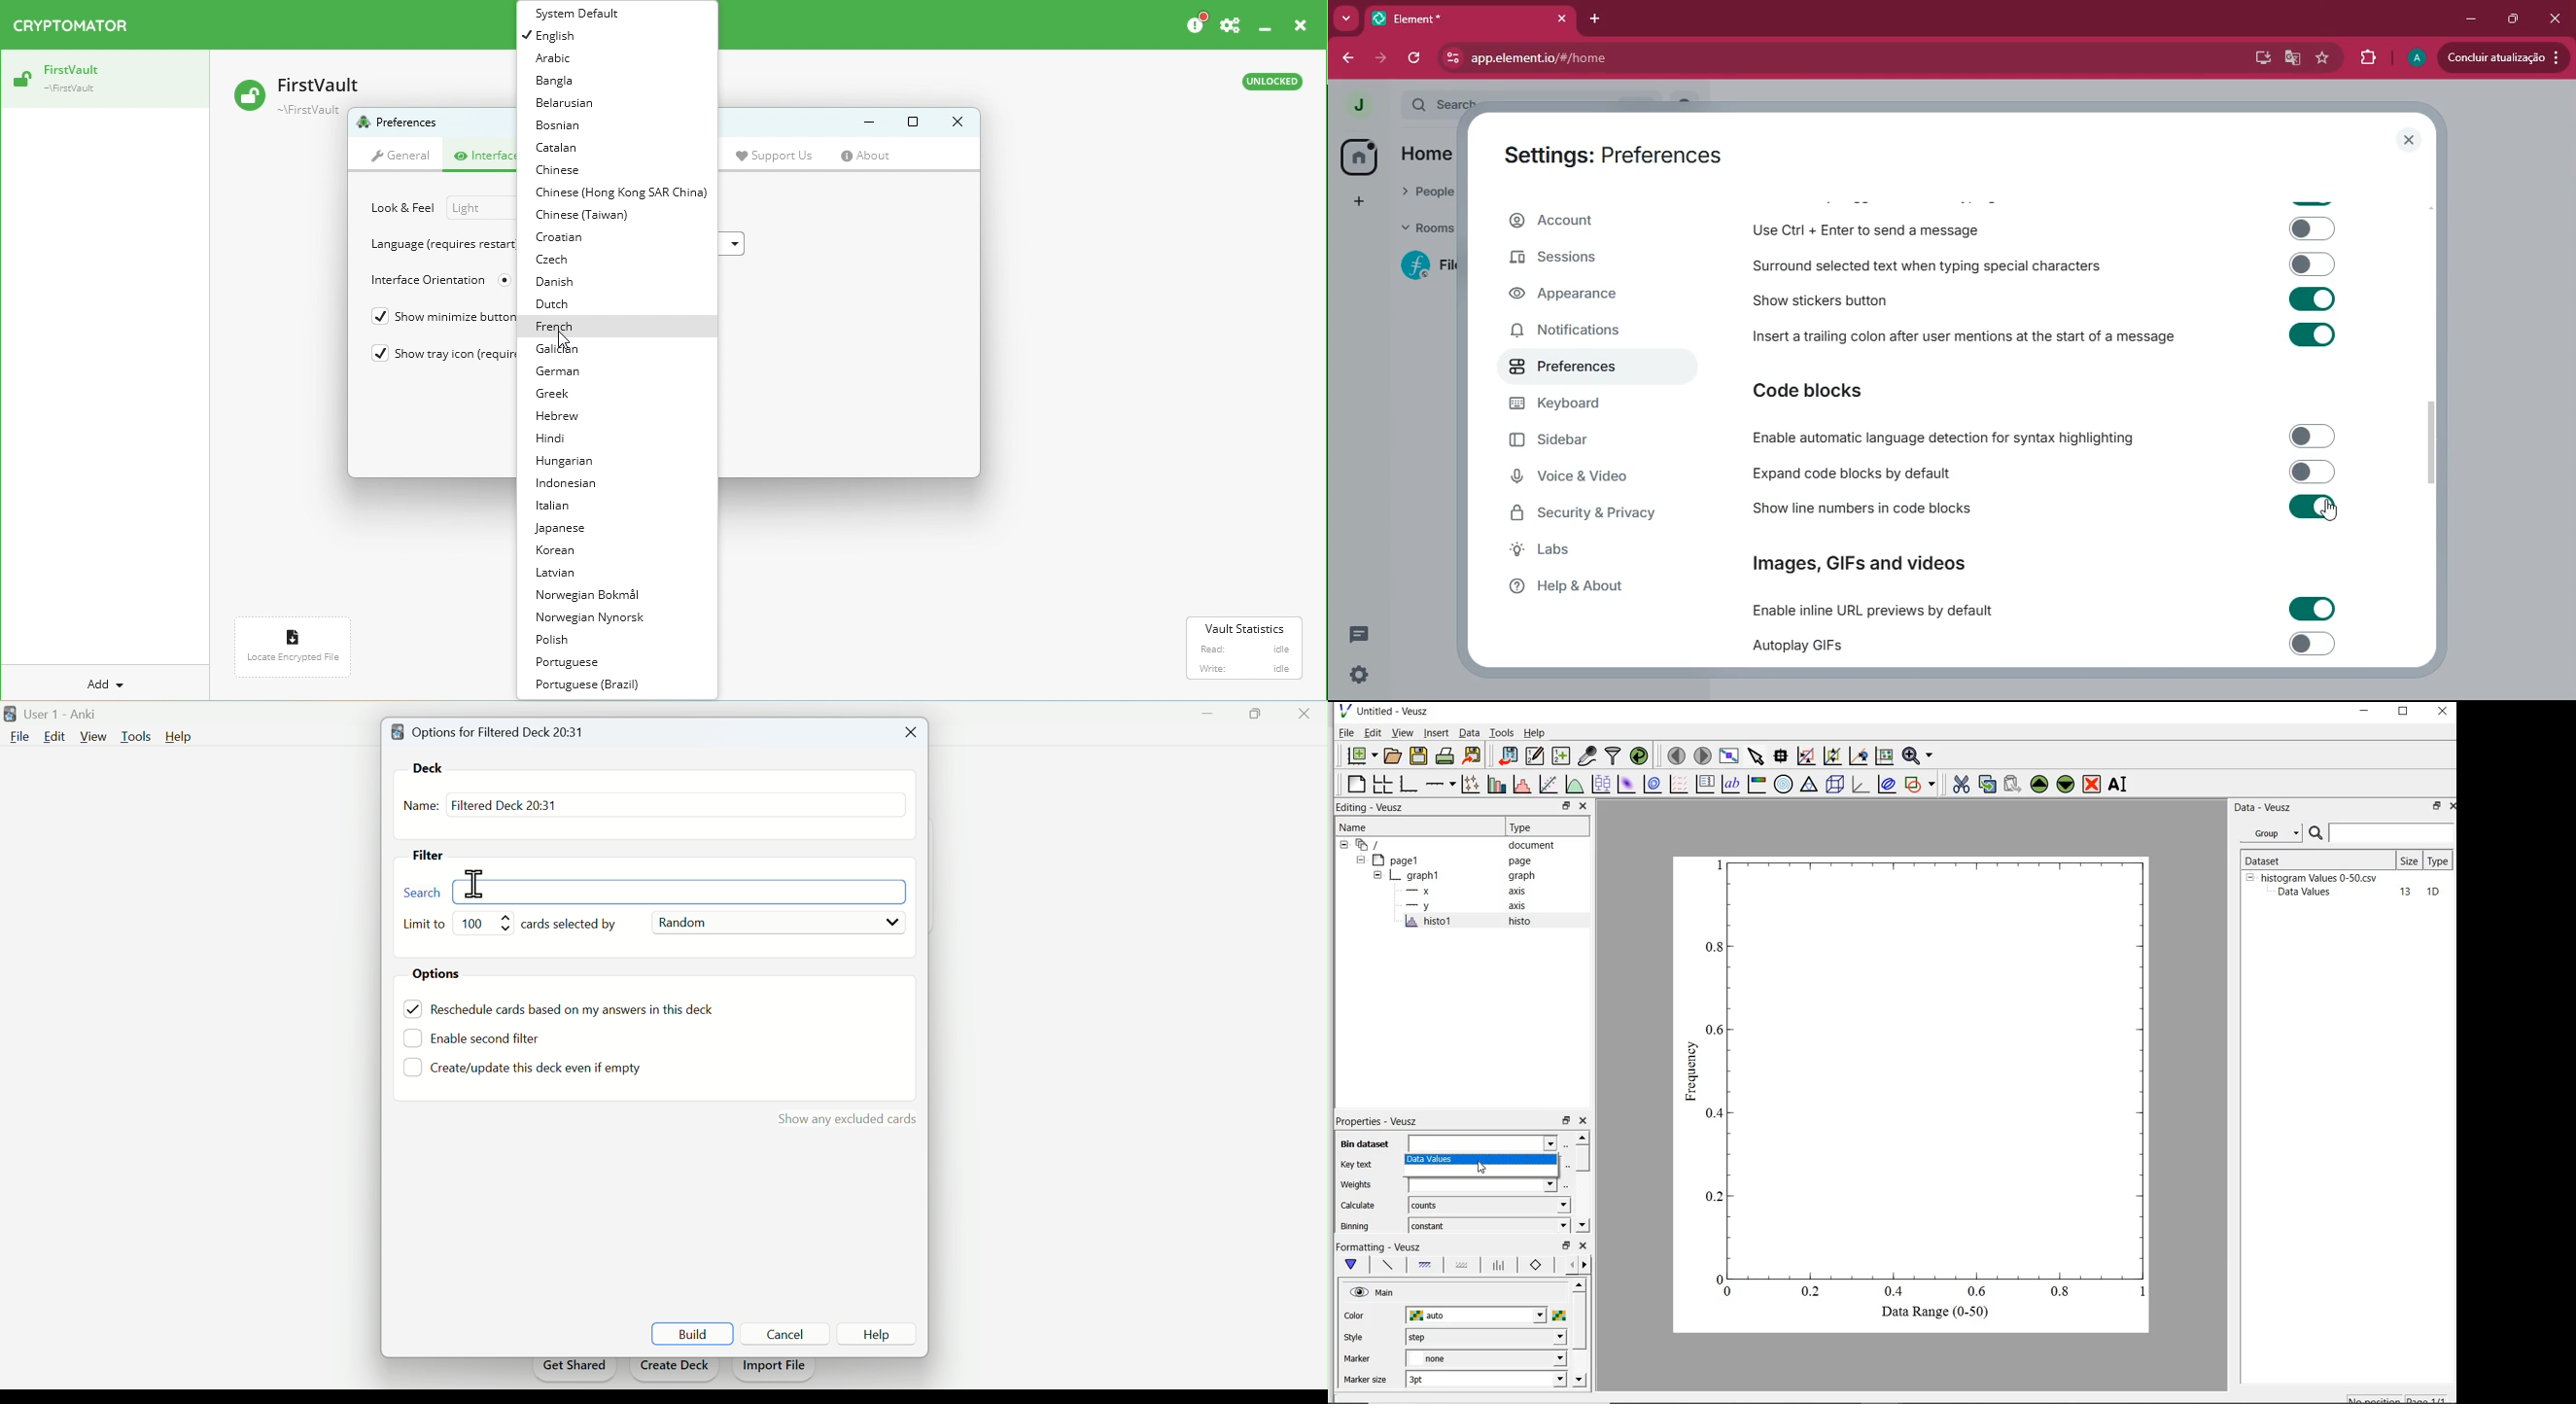  Describe the element at coordinates (583, 13) in the screenshot. I see `System default` at that location.